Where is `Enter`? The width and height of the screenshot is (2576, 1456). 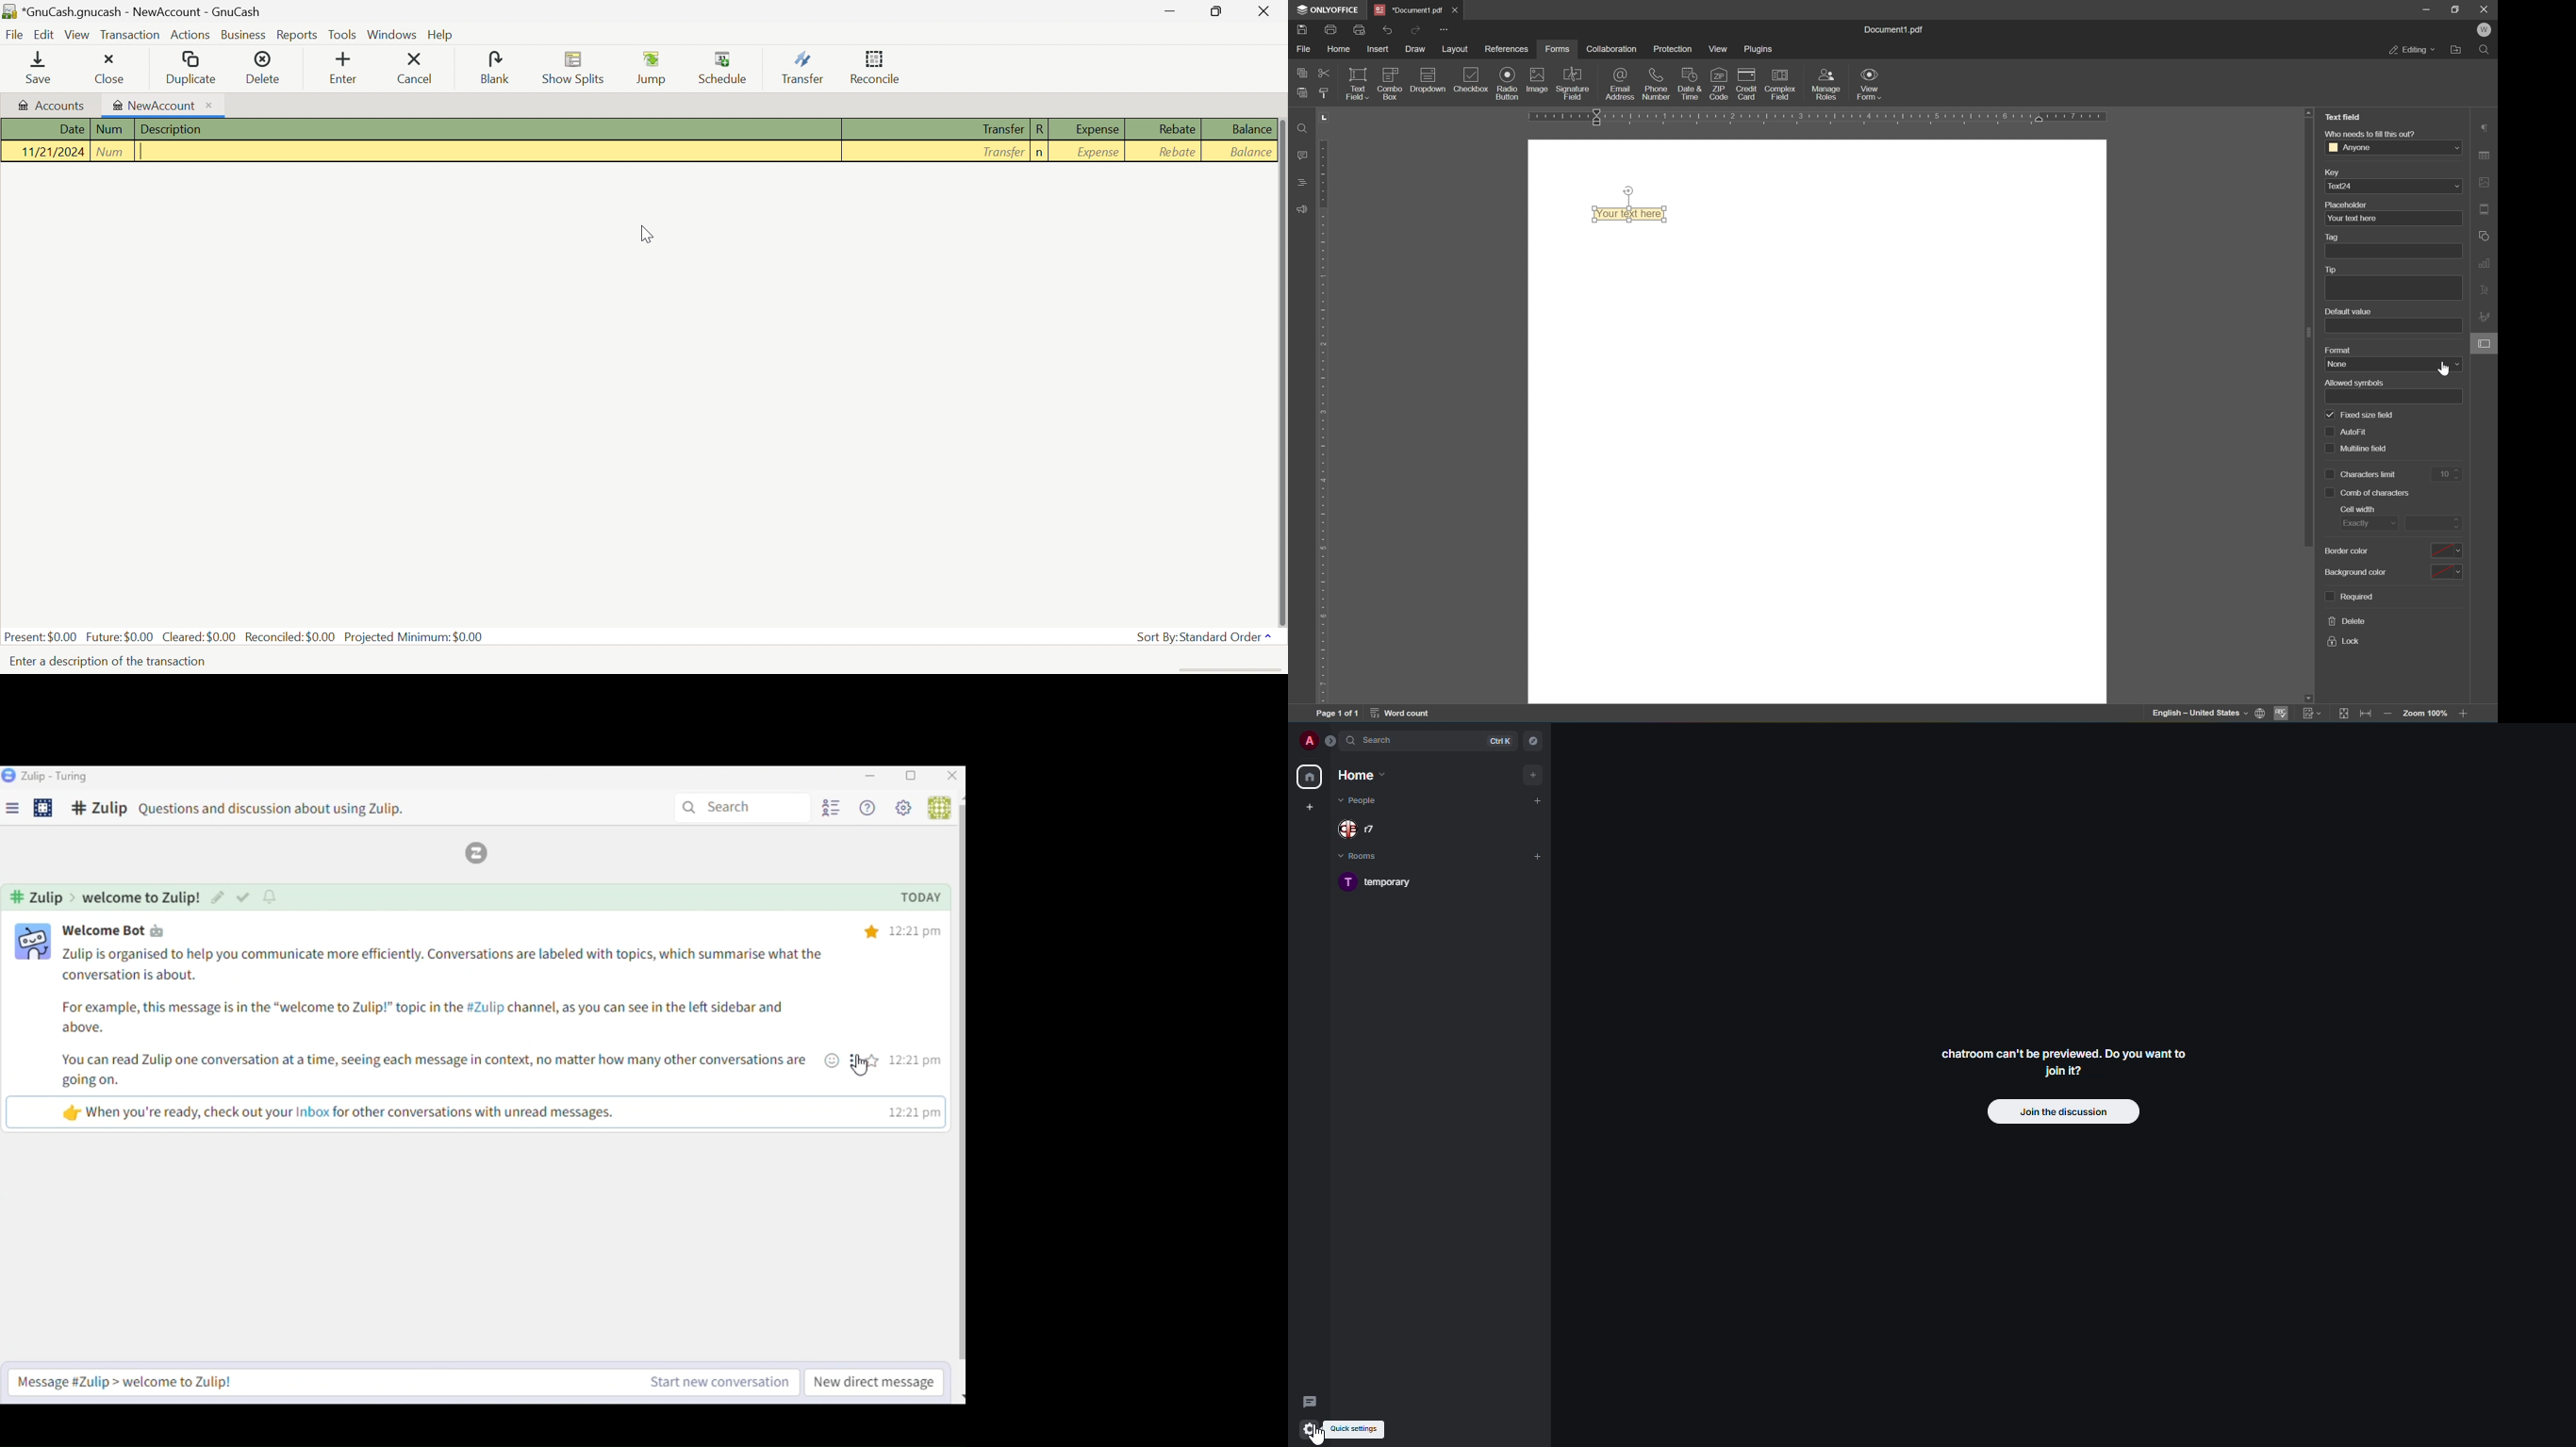
Enter is located at coordinates (351, 69).